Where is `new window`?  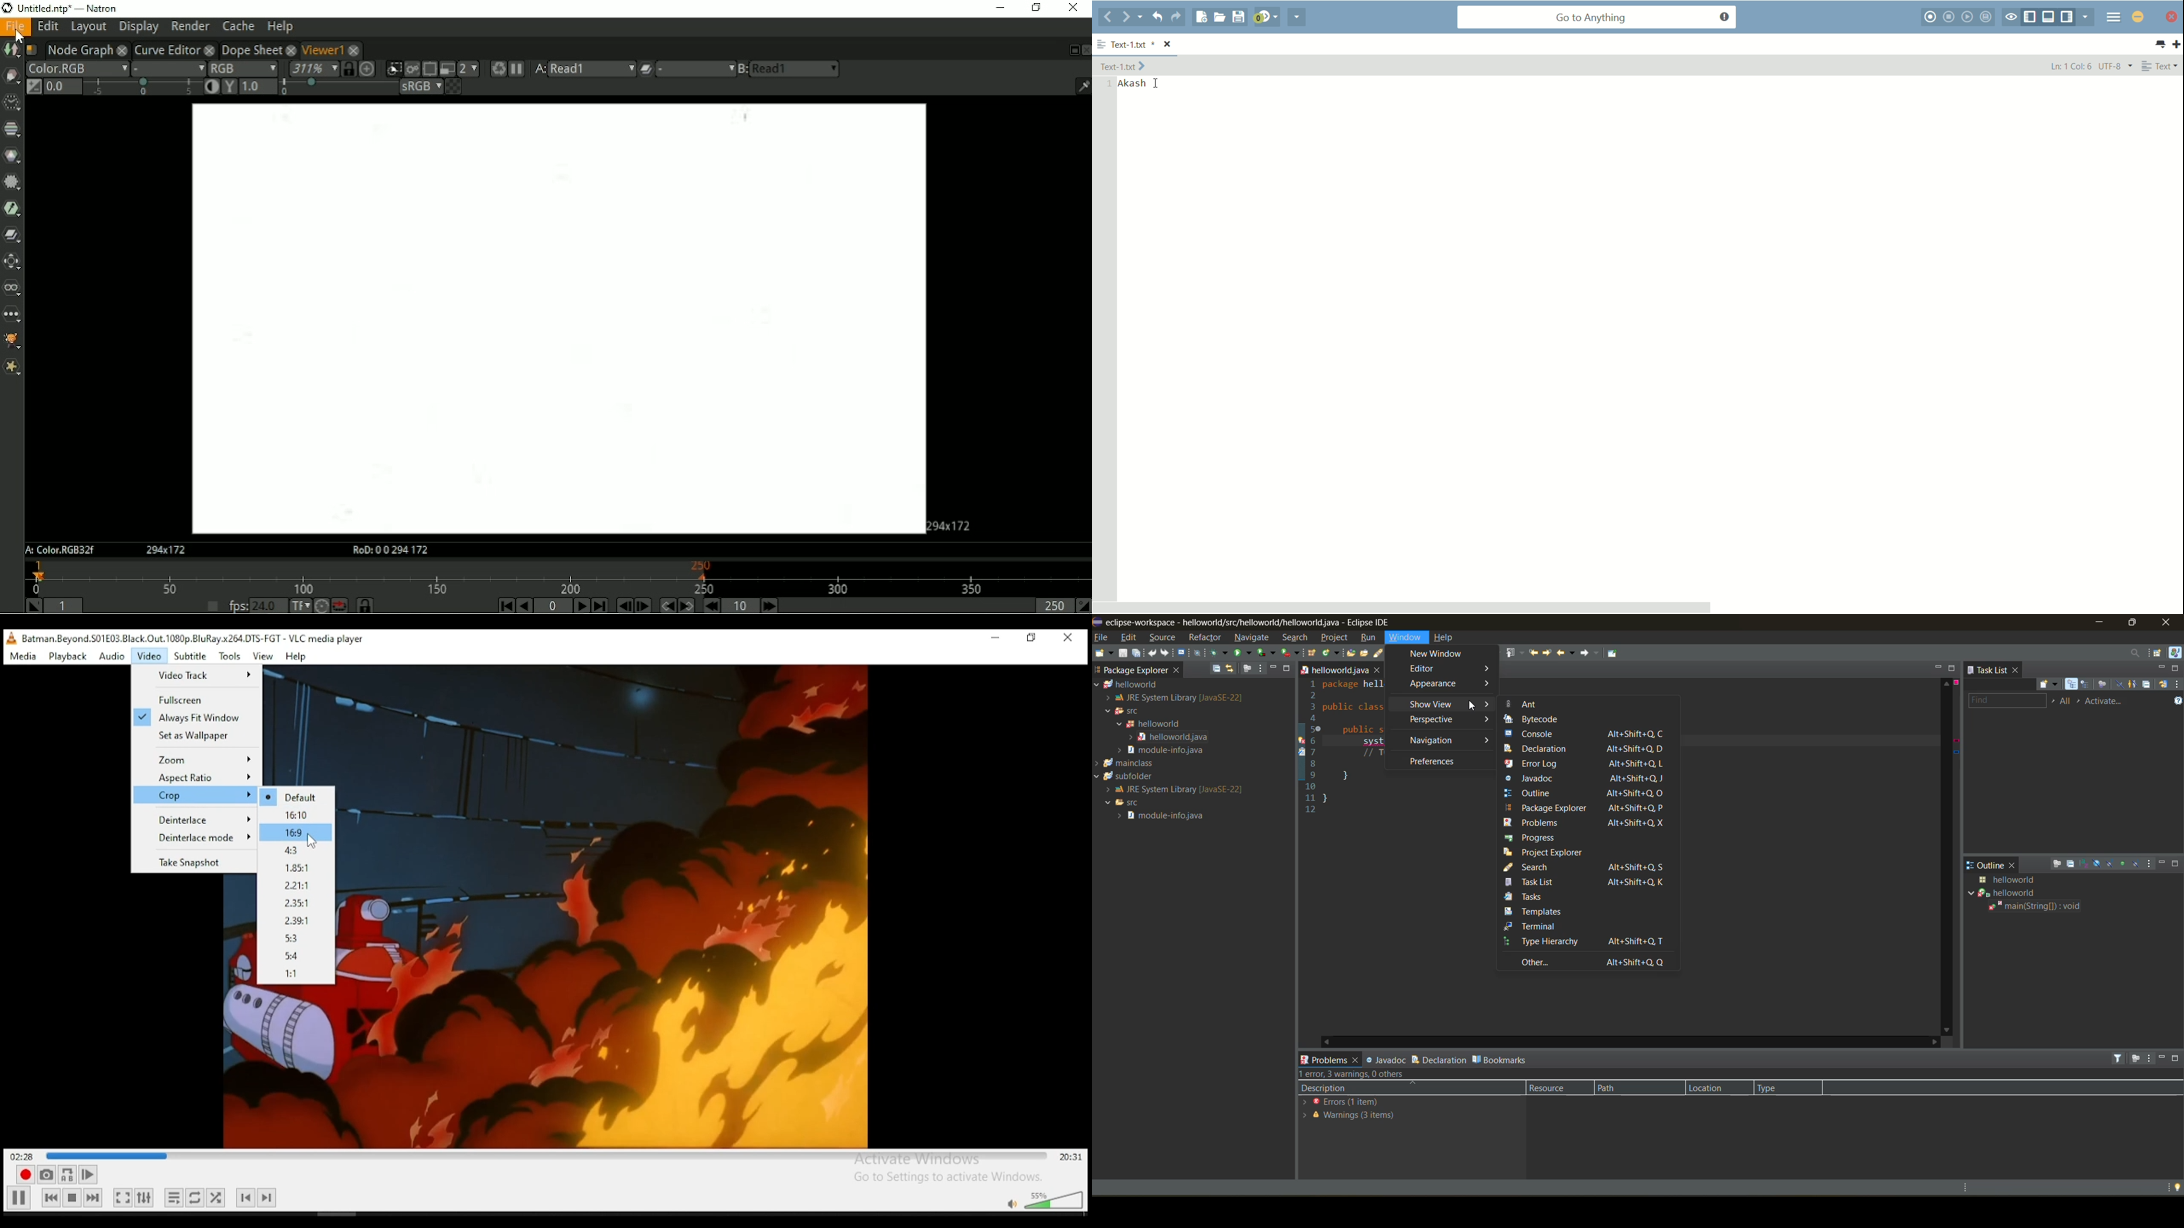
new window is located at coordinates (1440, 654).